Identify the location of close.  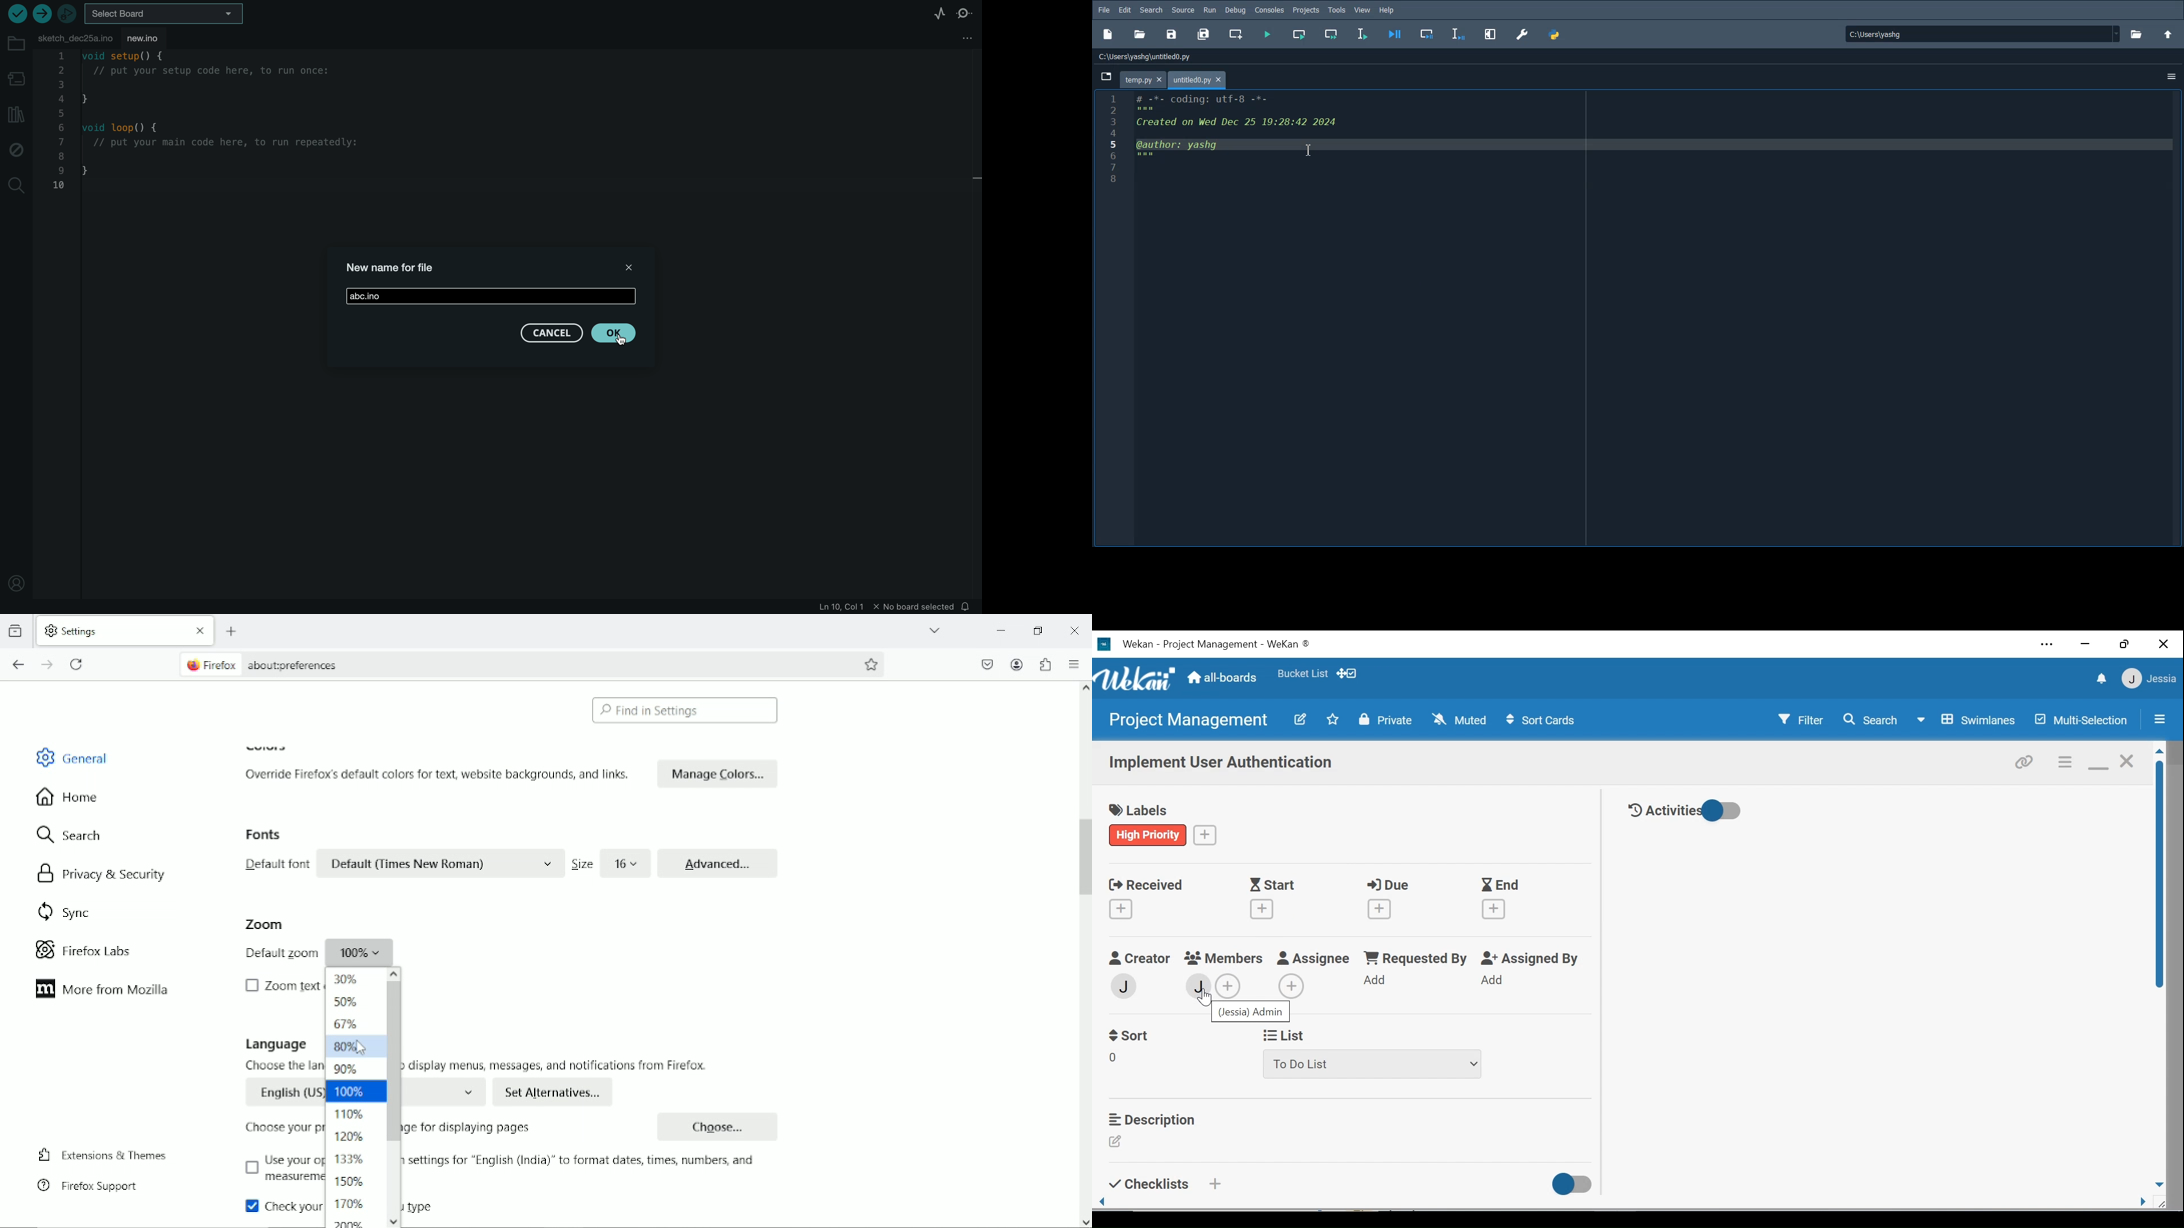
(2126, 761).